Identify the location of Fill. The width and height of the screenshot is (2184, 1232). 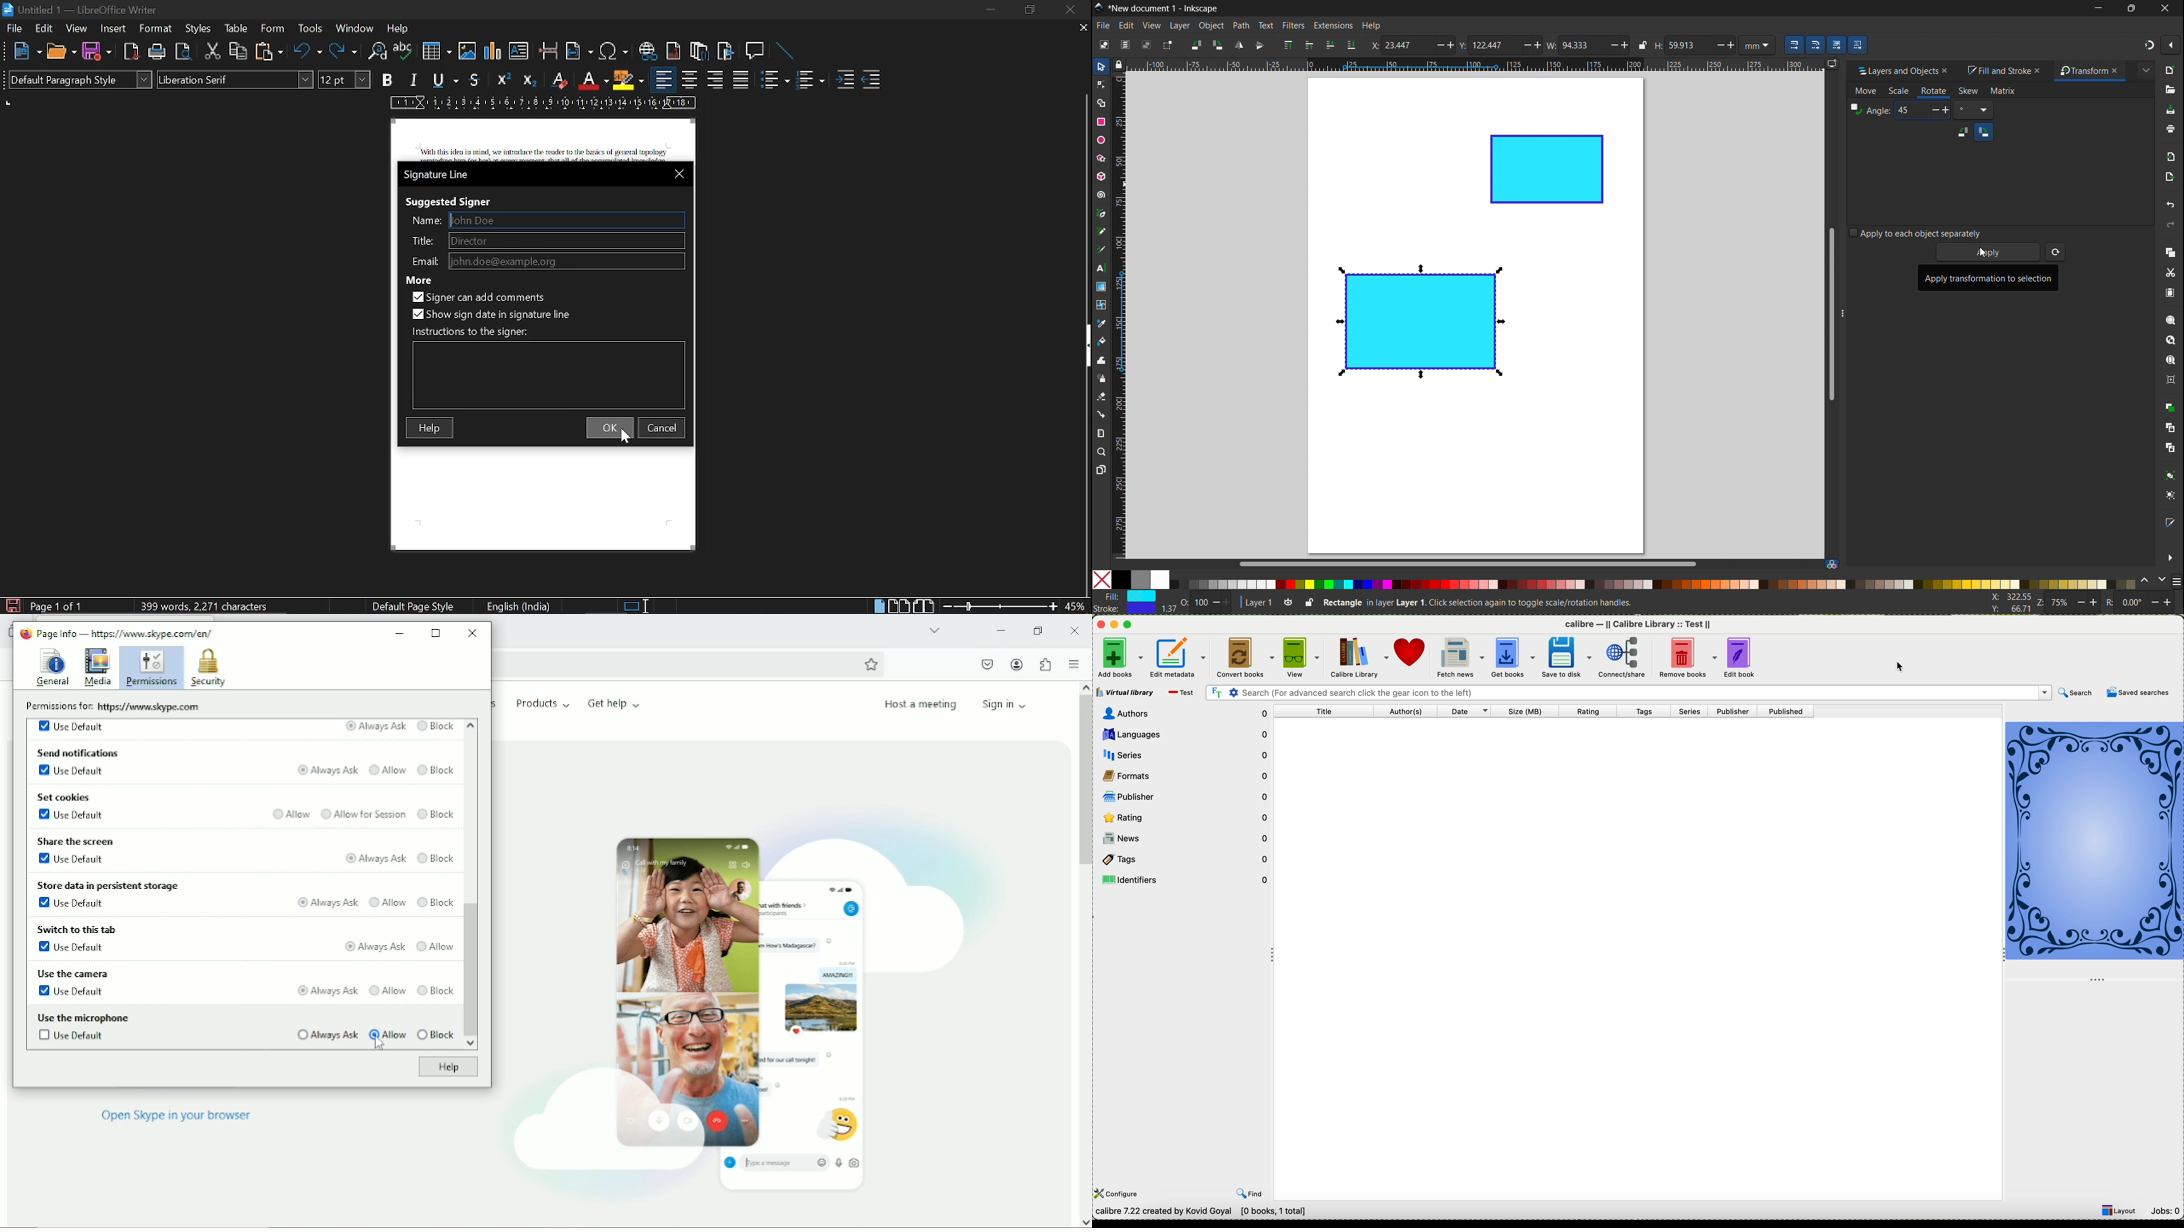
(1127, 596).